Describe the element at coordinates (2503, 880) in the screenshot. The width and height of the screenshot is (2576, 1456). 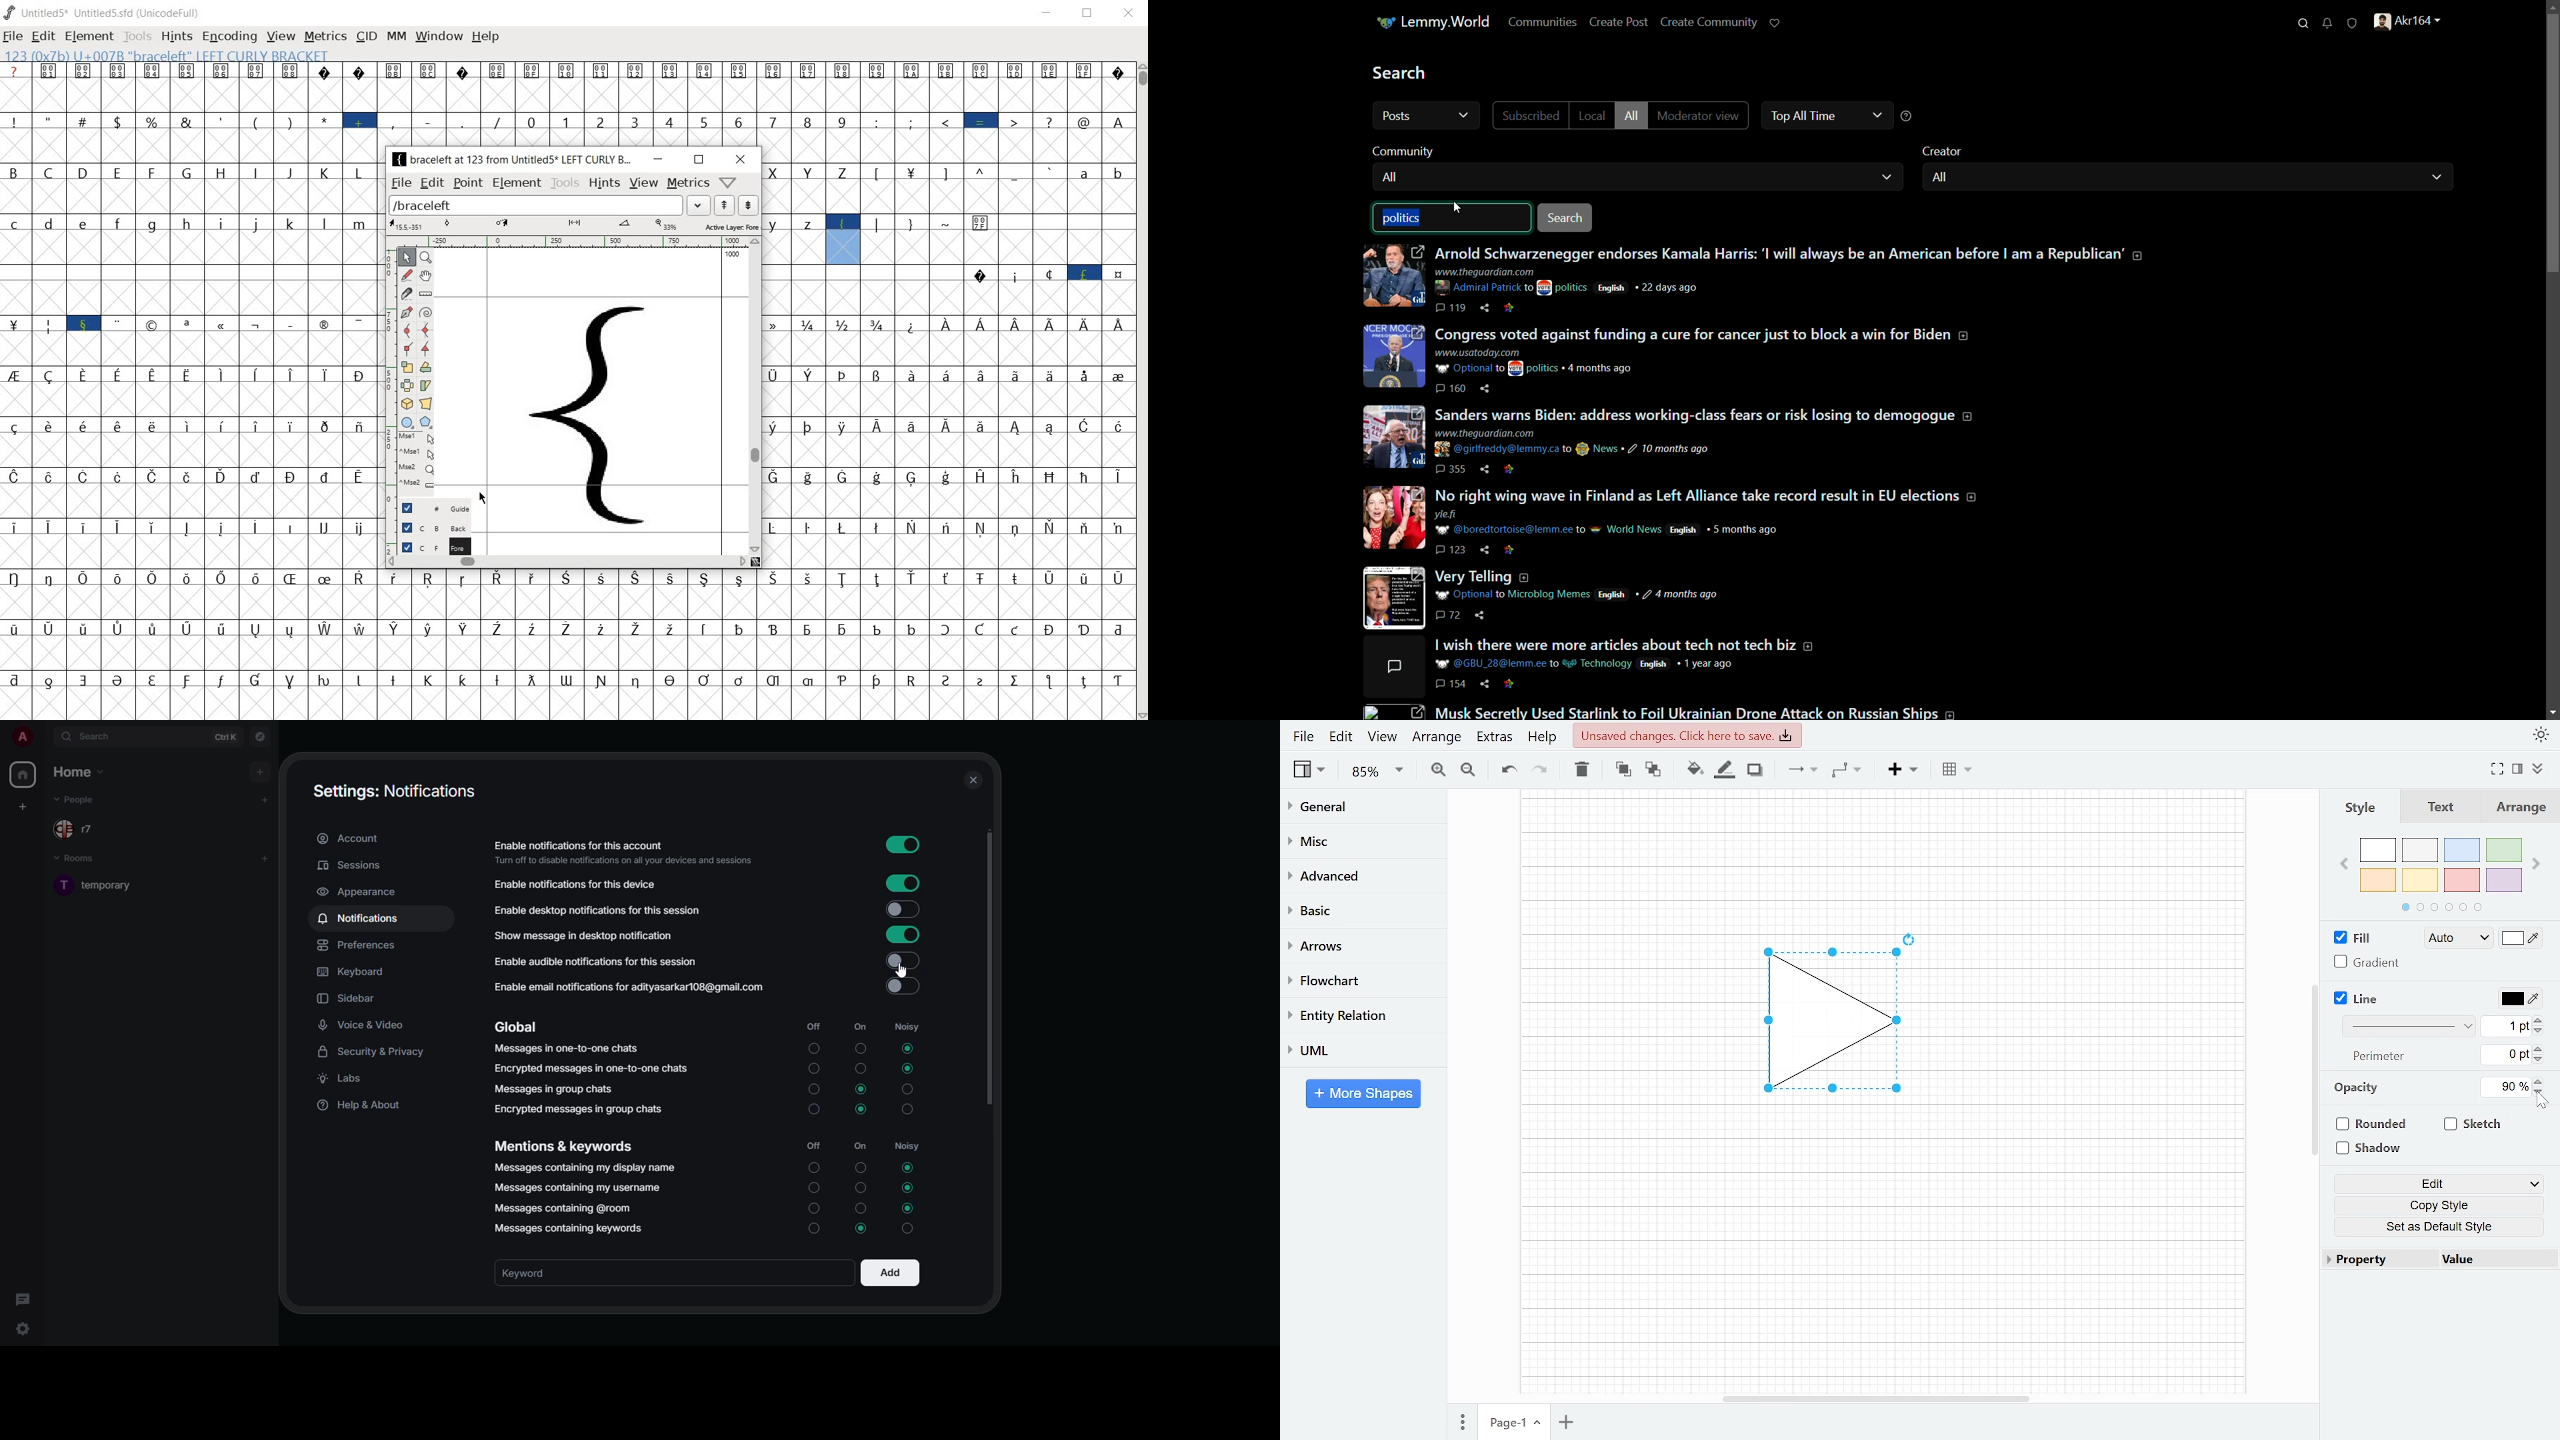
I see `violet` at that location.